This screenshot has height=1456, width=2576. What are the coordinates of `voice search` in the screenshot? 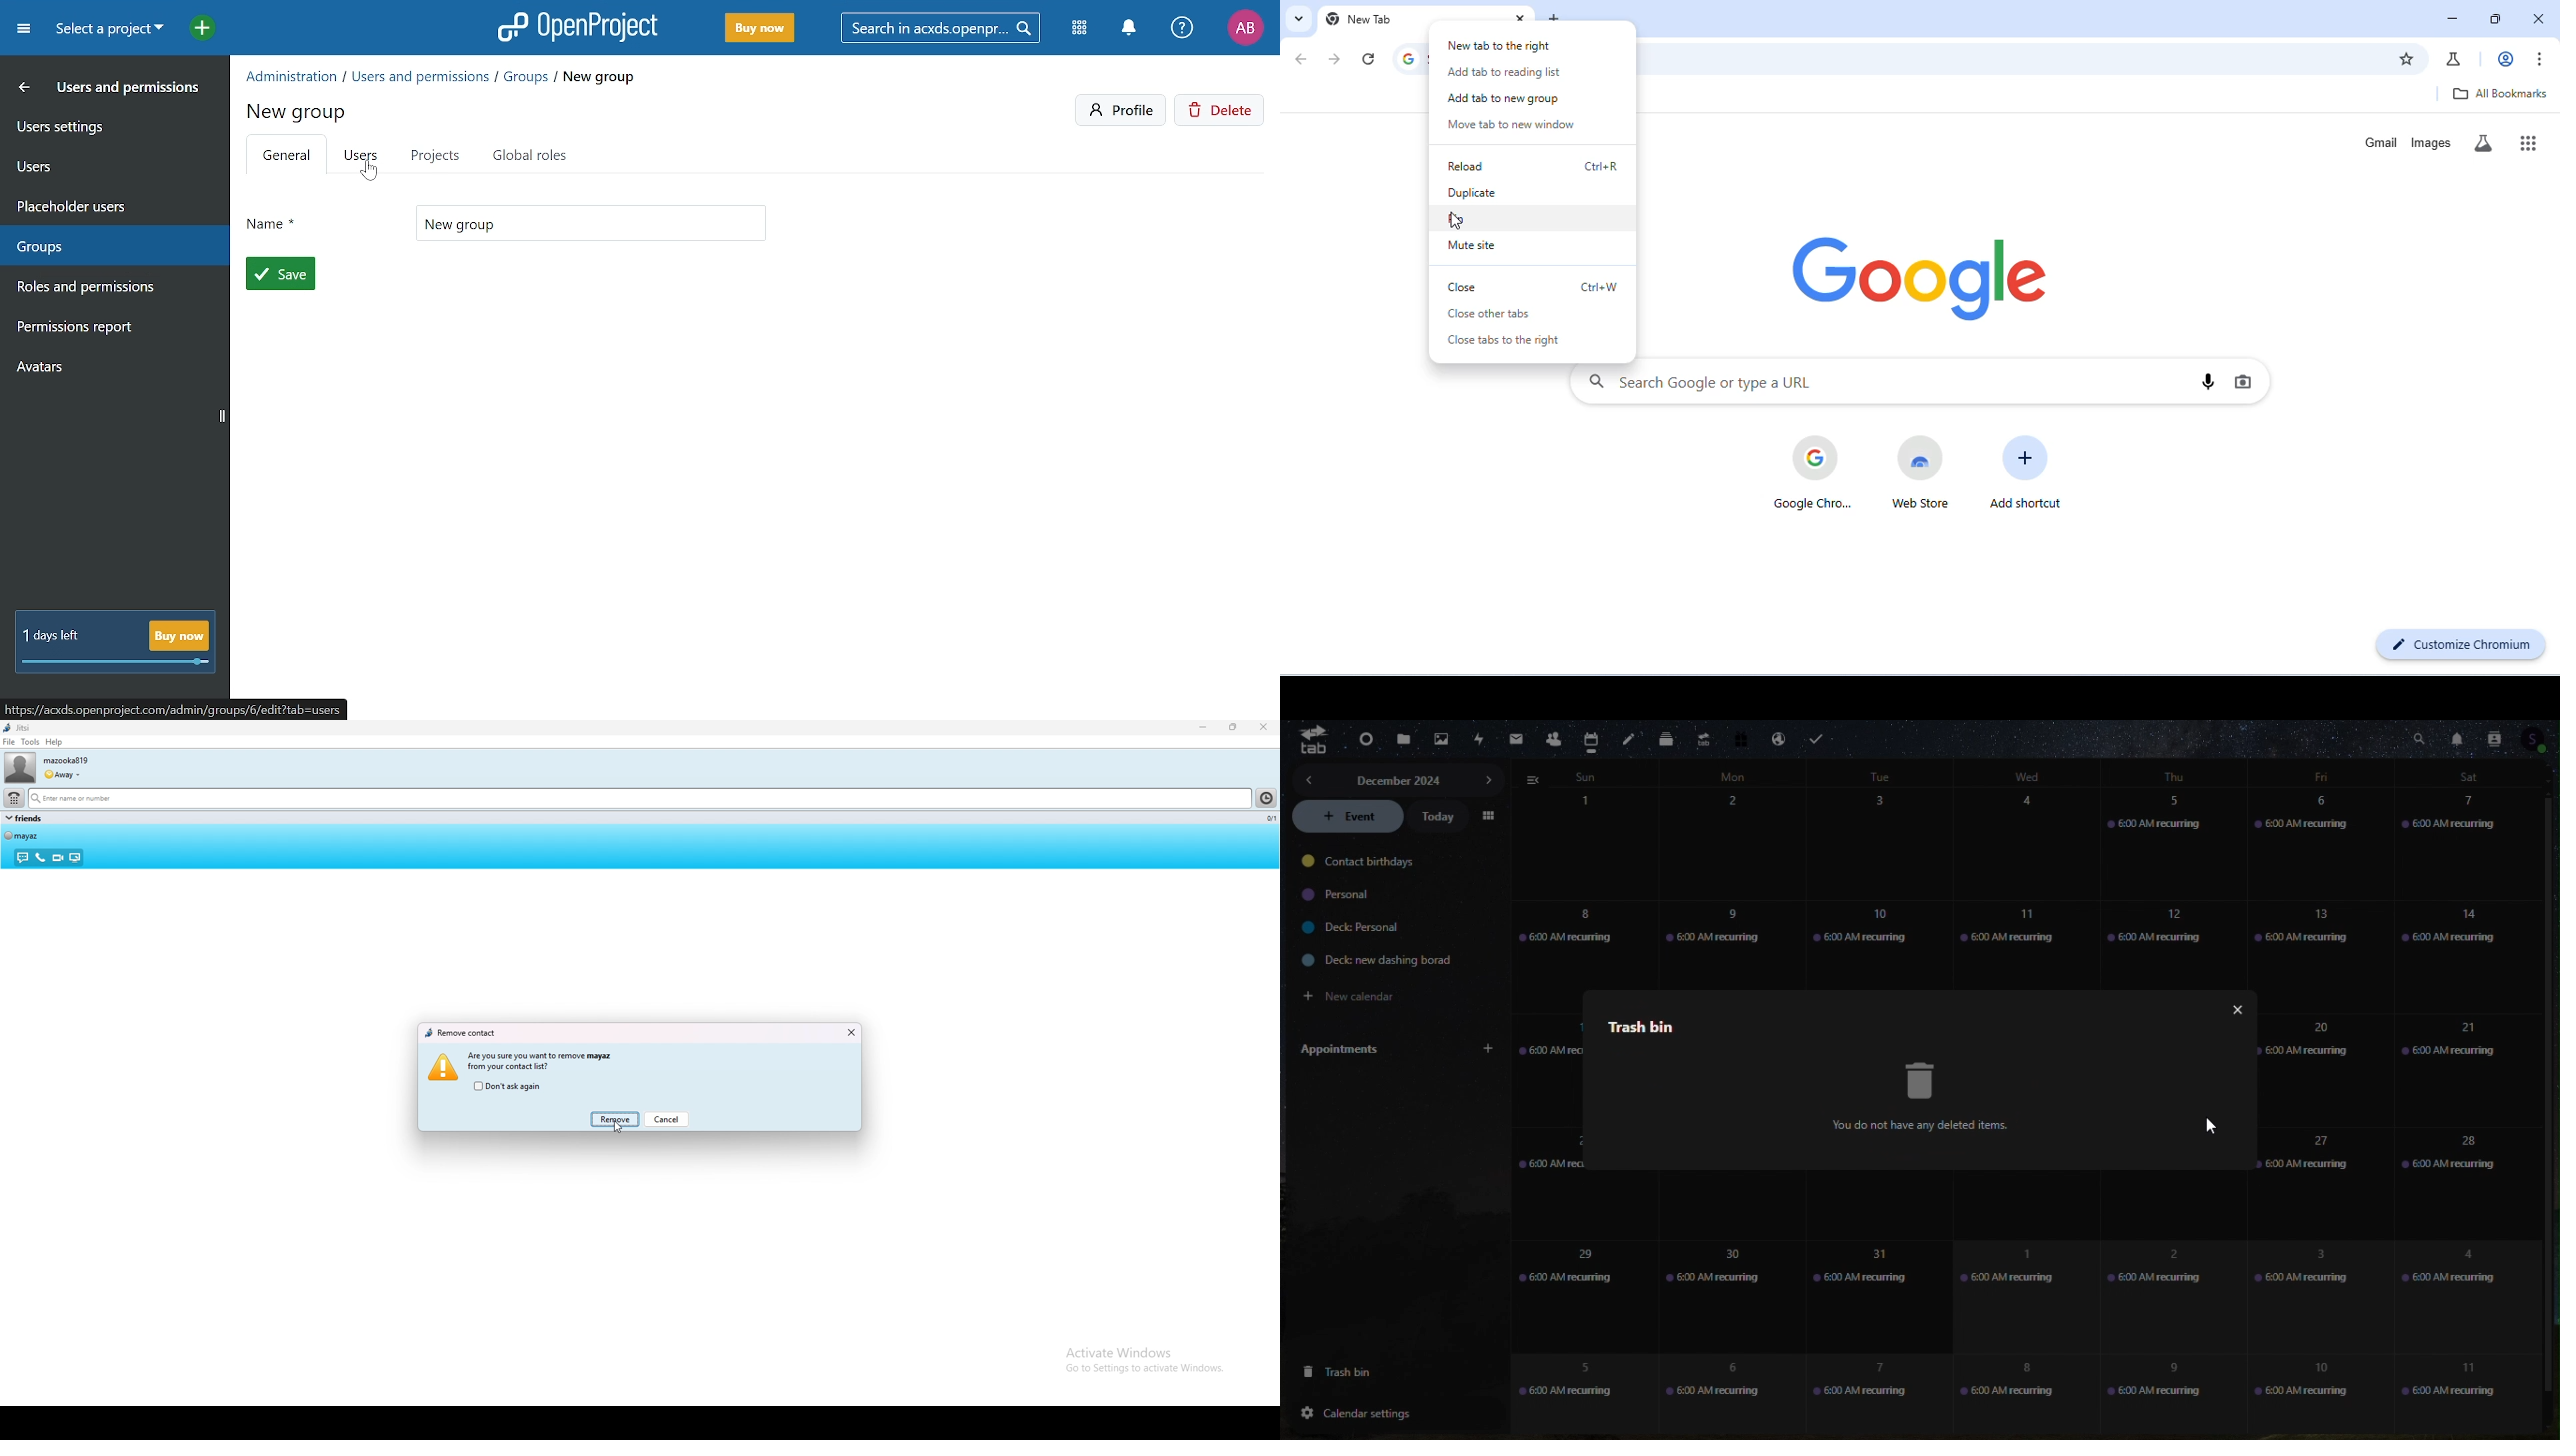 It's located at (2210, 380).